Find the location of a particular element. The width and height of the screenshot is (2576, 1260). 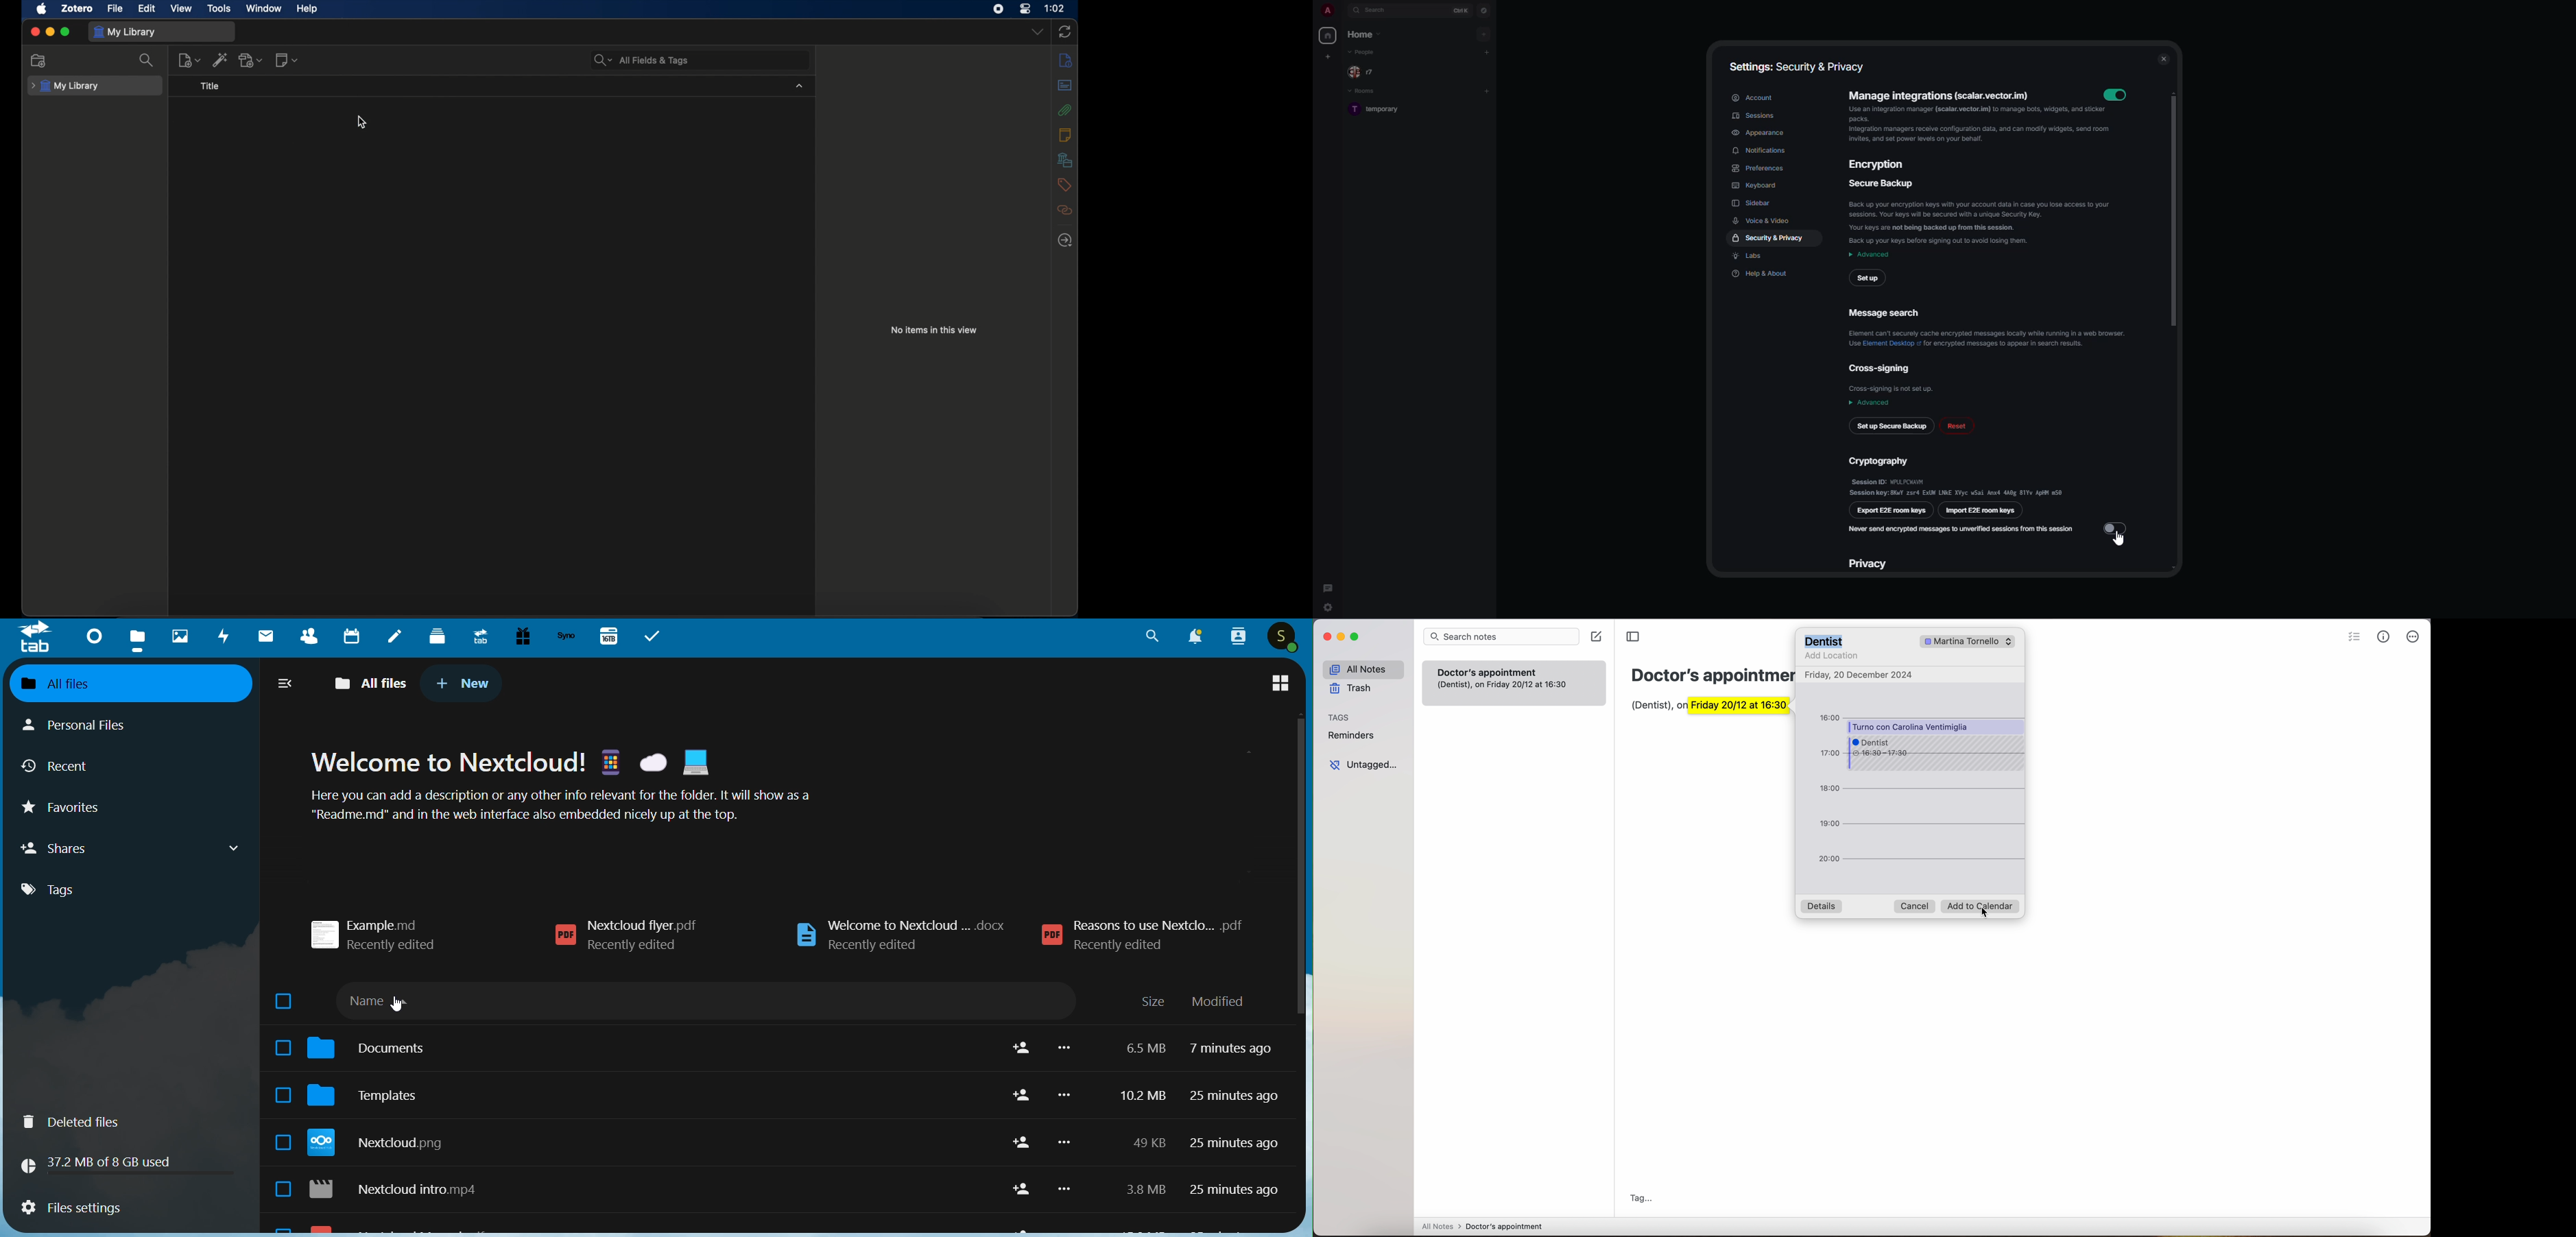

(Dentist), on Friday 20/12 at 16:30 is located at coordinates (1507, 689).